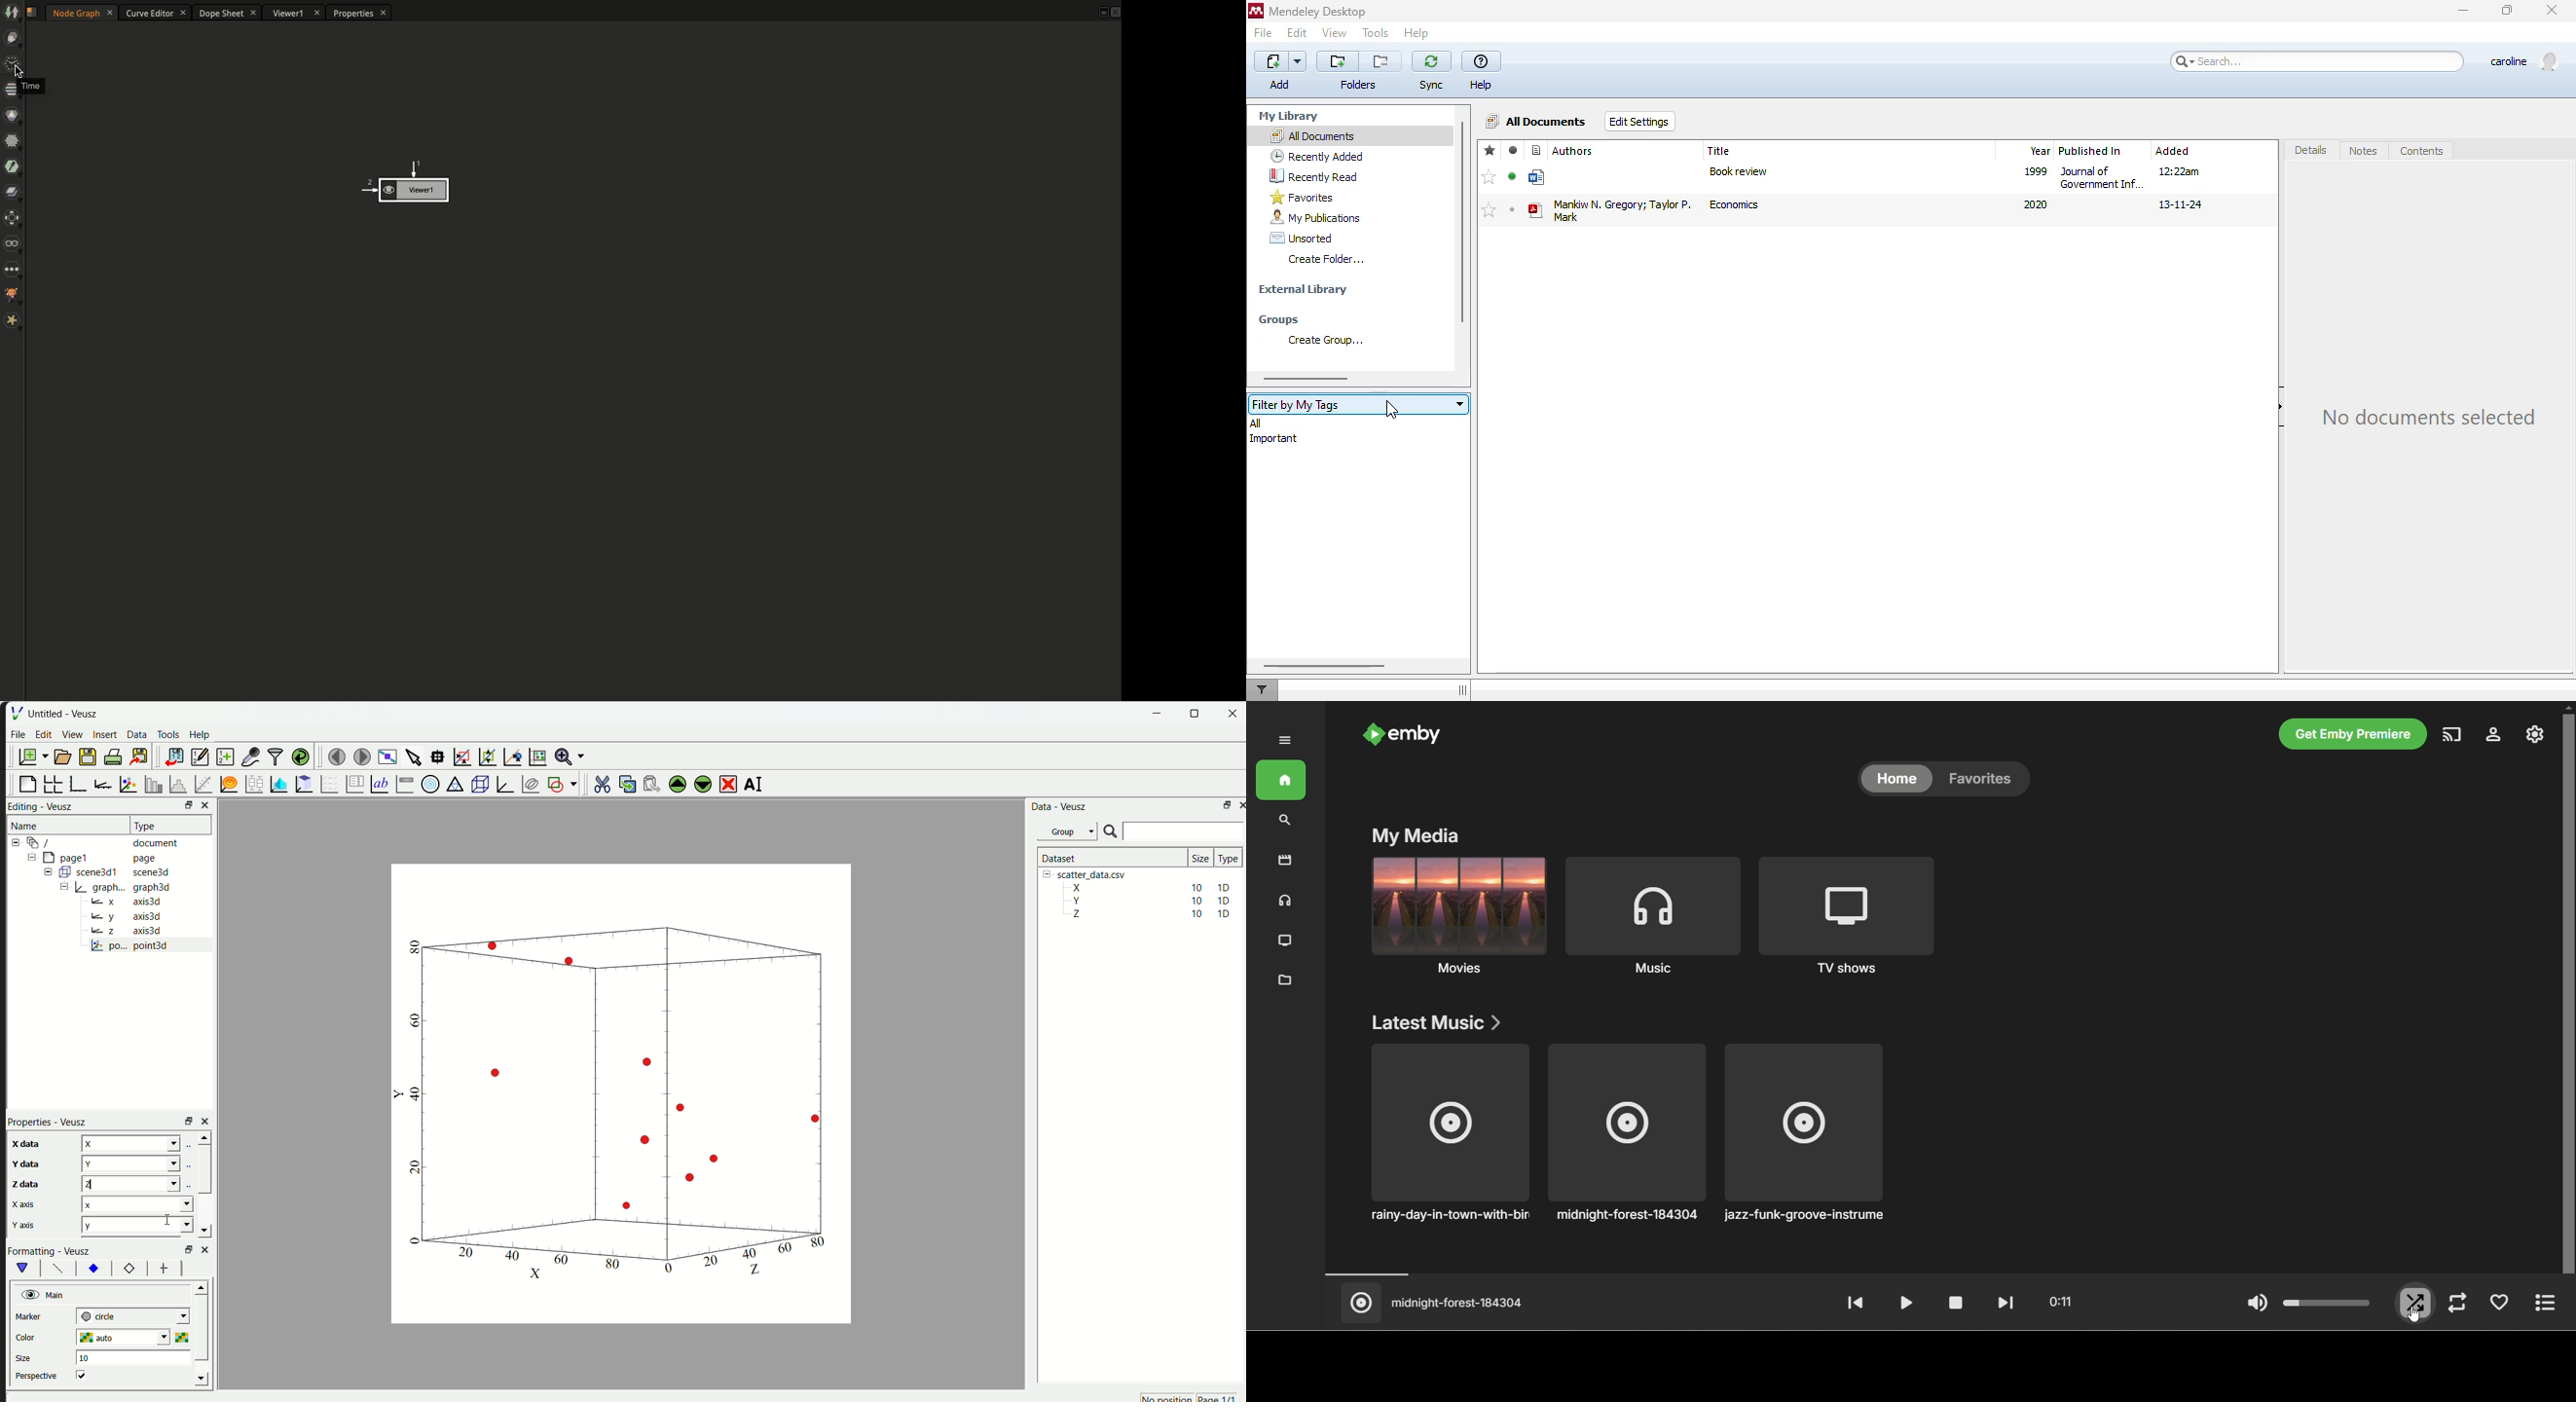 This screenshot has height=1428, width=2576. I want to click on profile, so click(2525, 61).